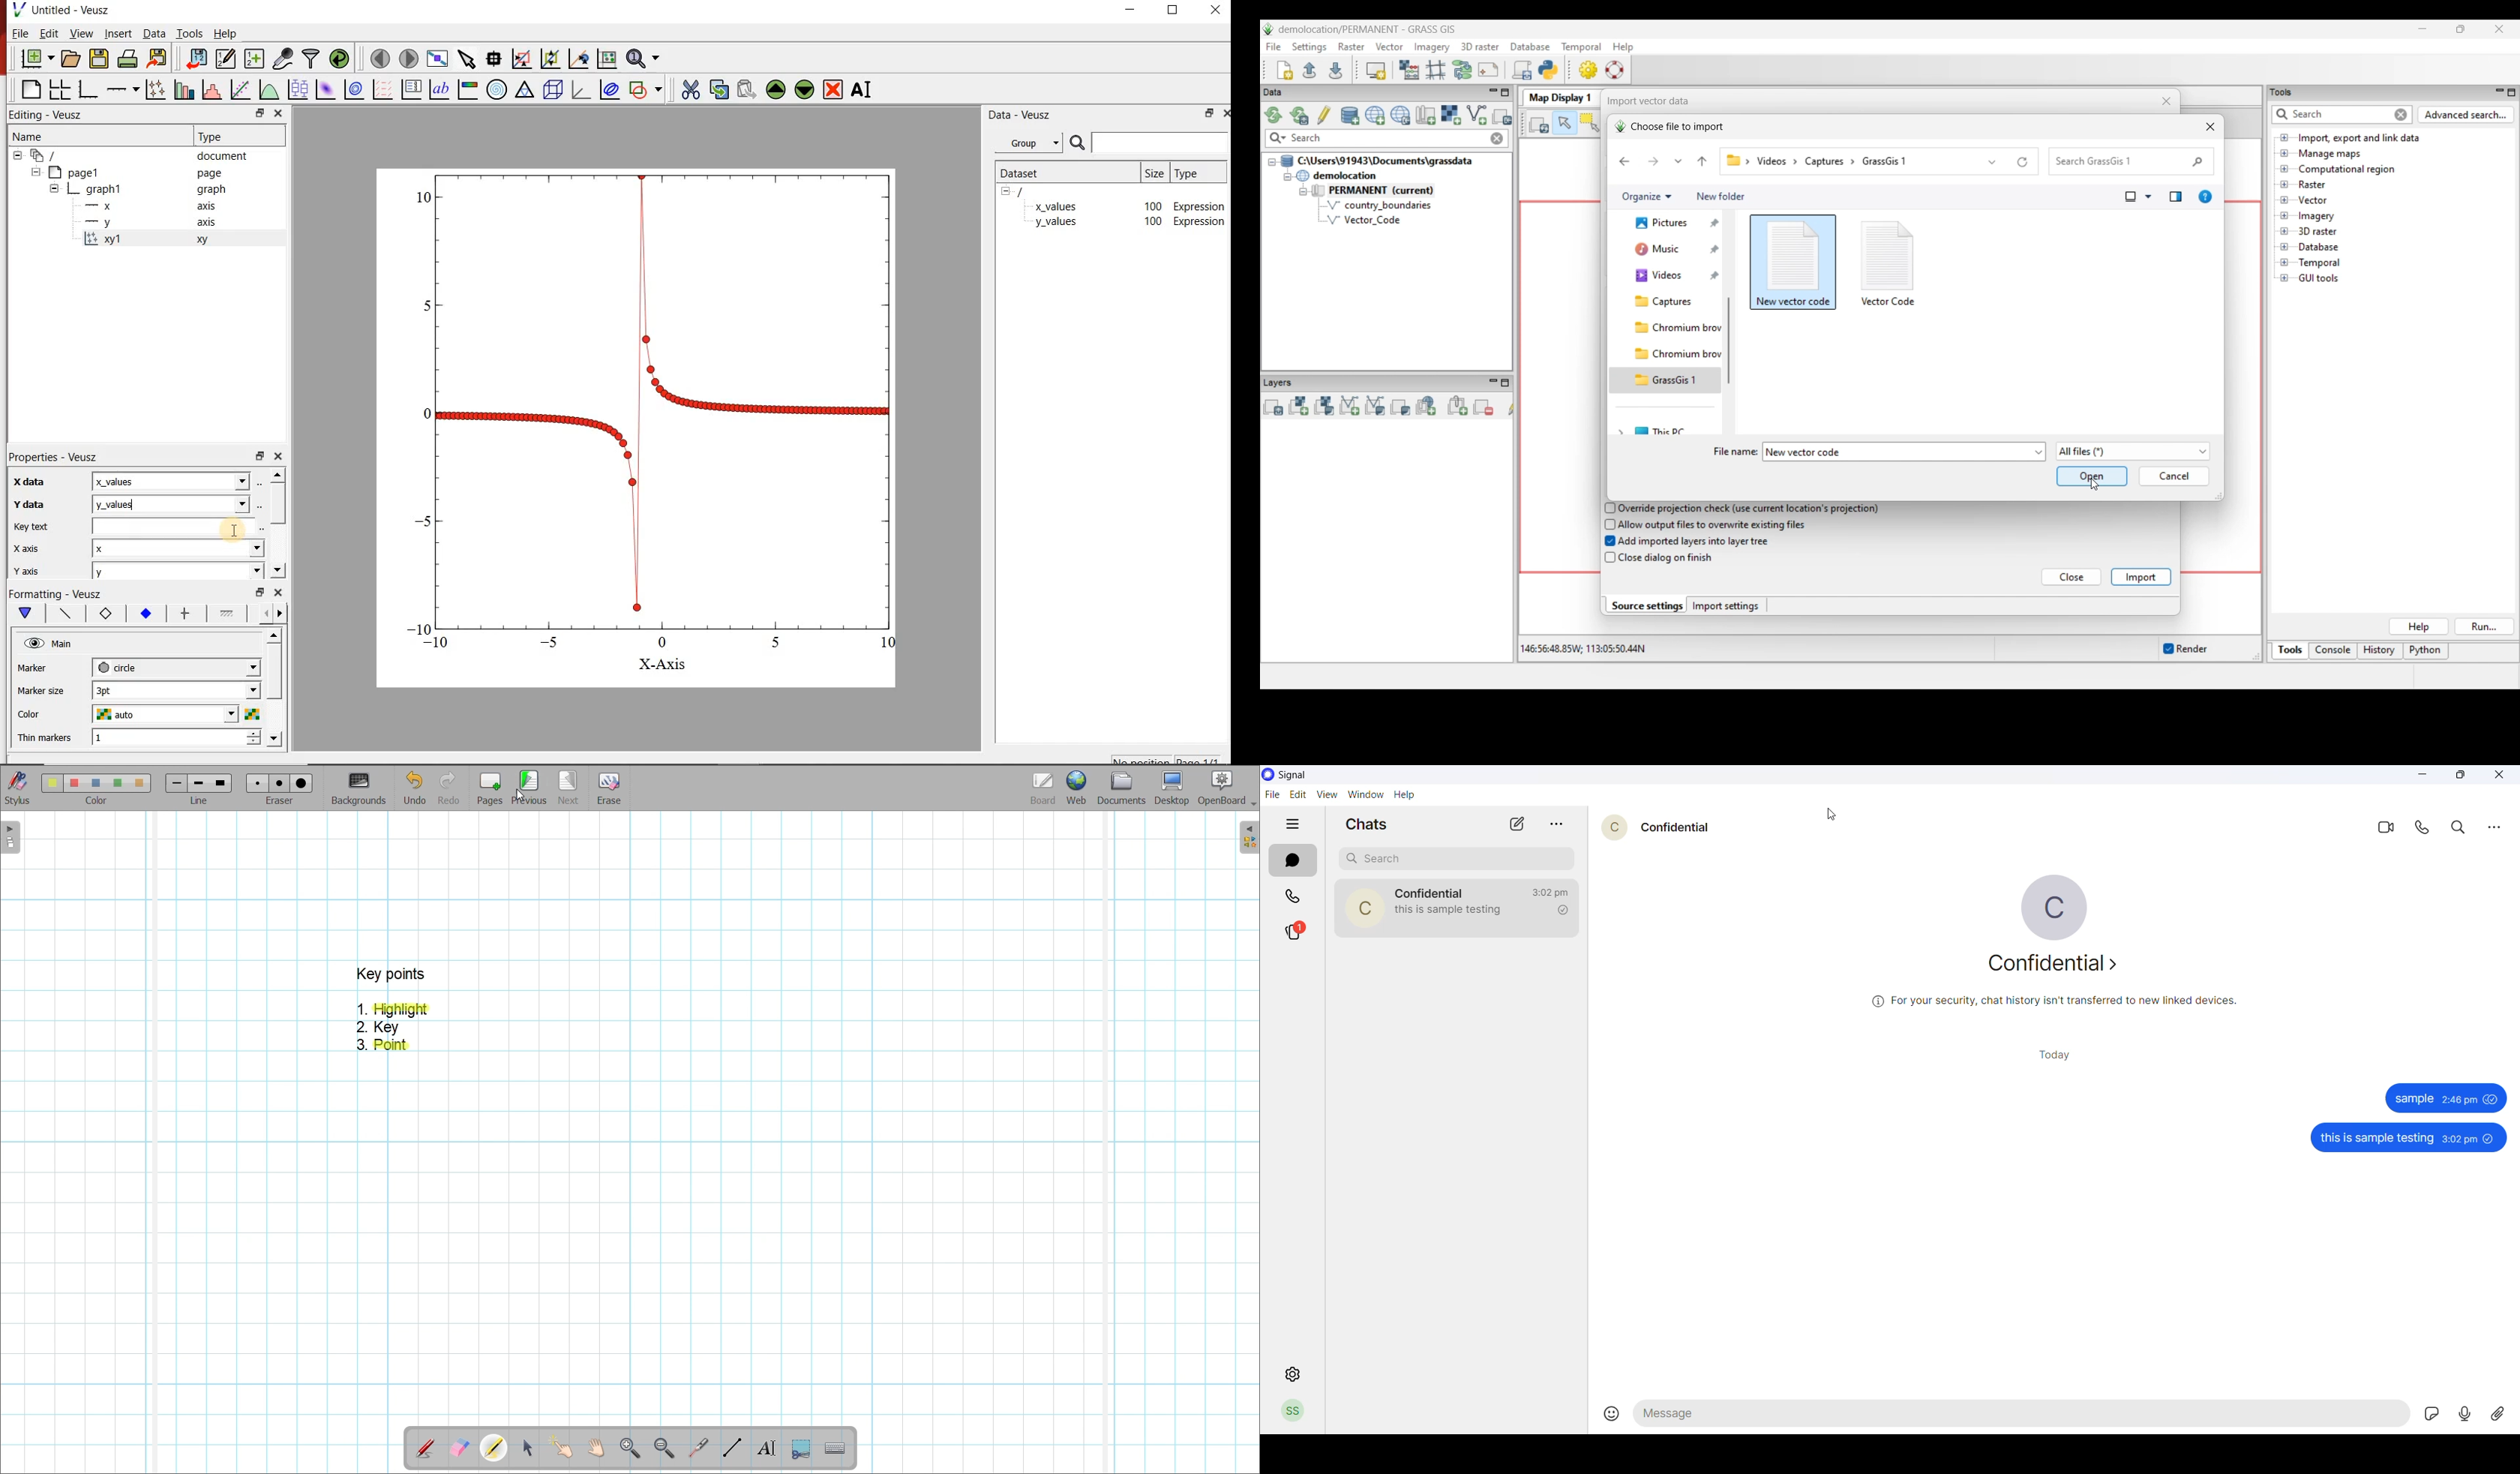 Image resolution: width=2520 pixels, height=1484 pixels. Describe the element at coordinates (1364, 825) in the screenshot. I see `chats heading` at that location.